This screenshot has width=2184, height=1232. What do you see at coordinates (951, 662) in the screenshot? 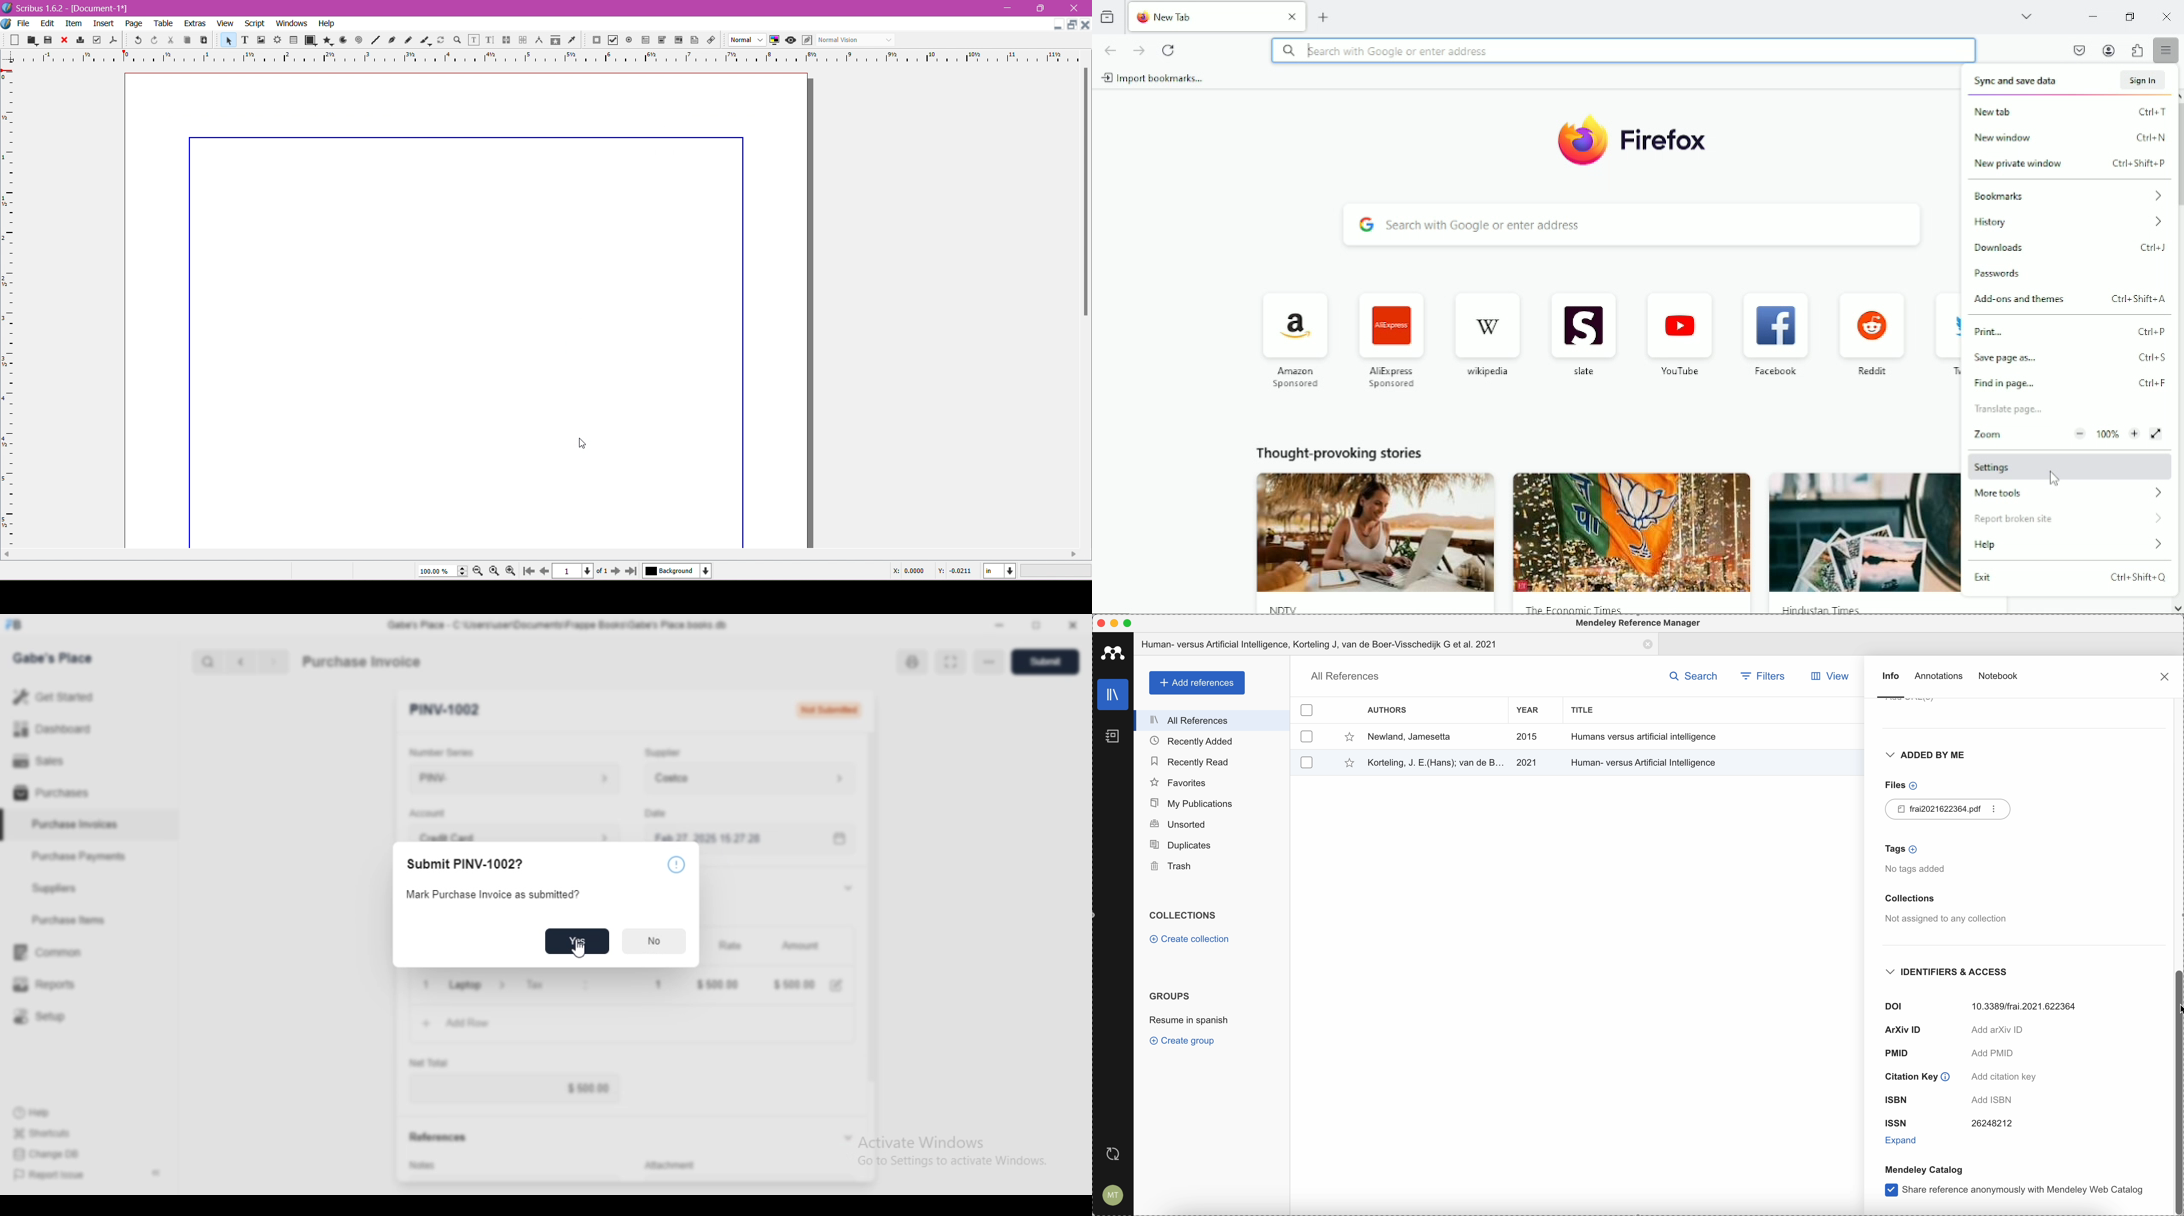
I see `Toggle between form and full width` at bounding box center [951, 662].